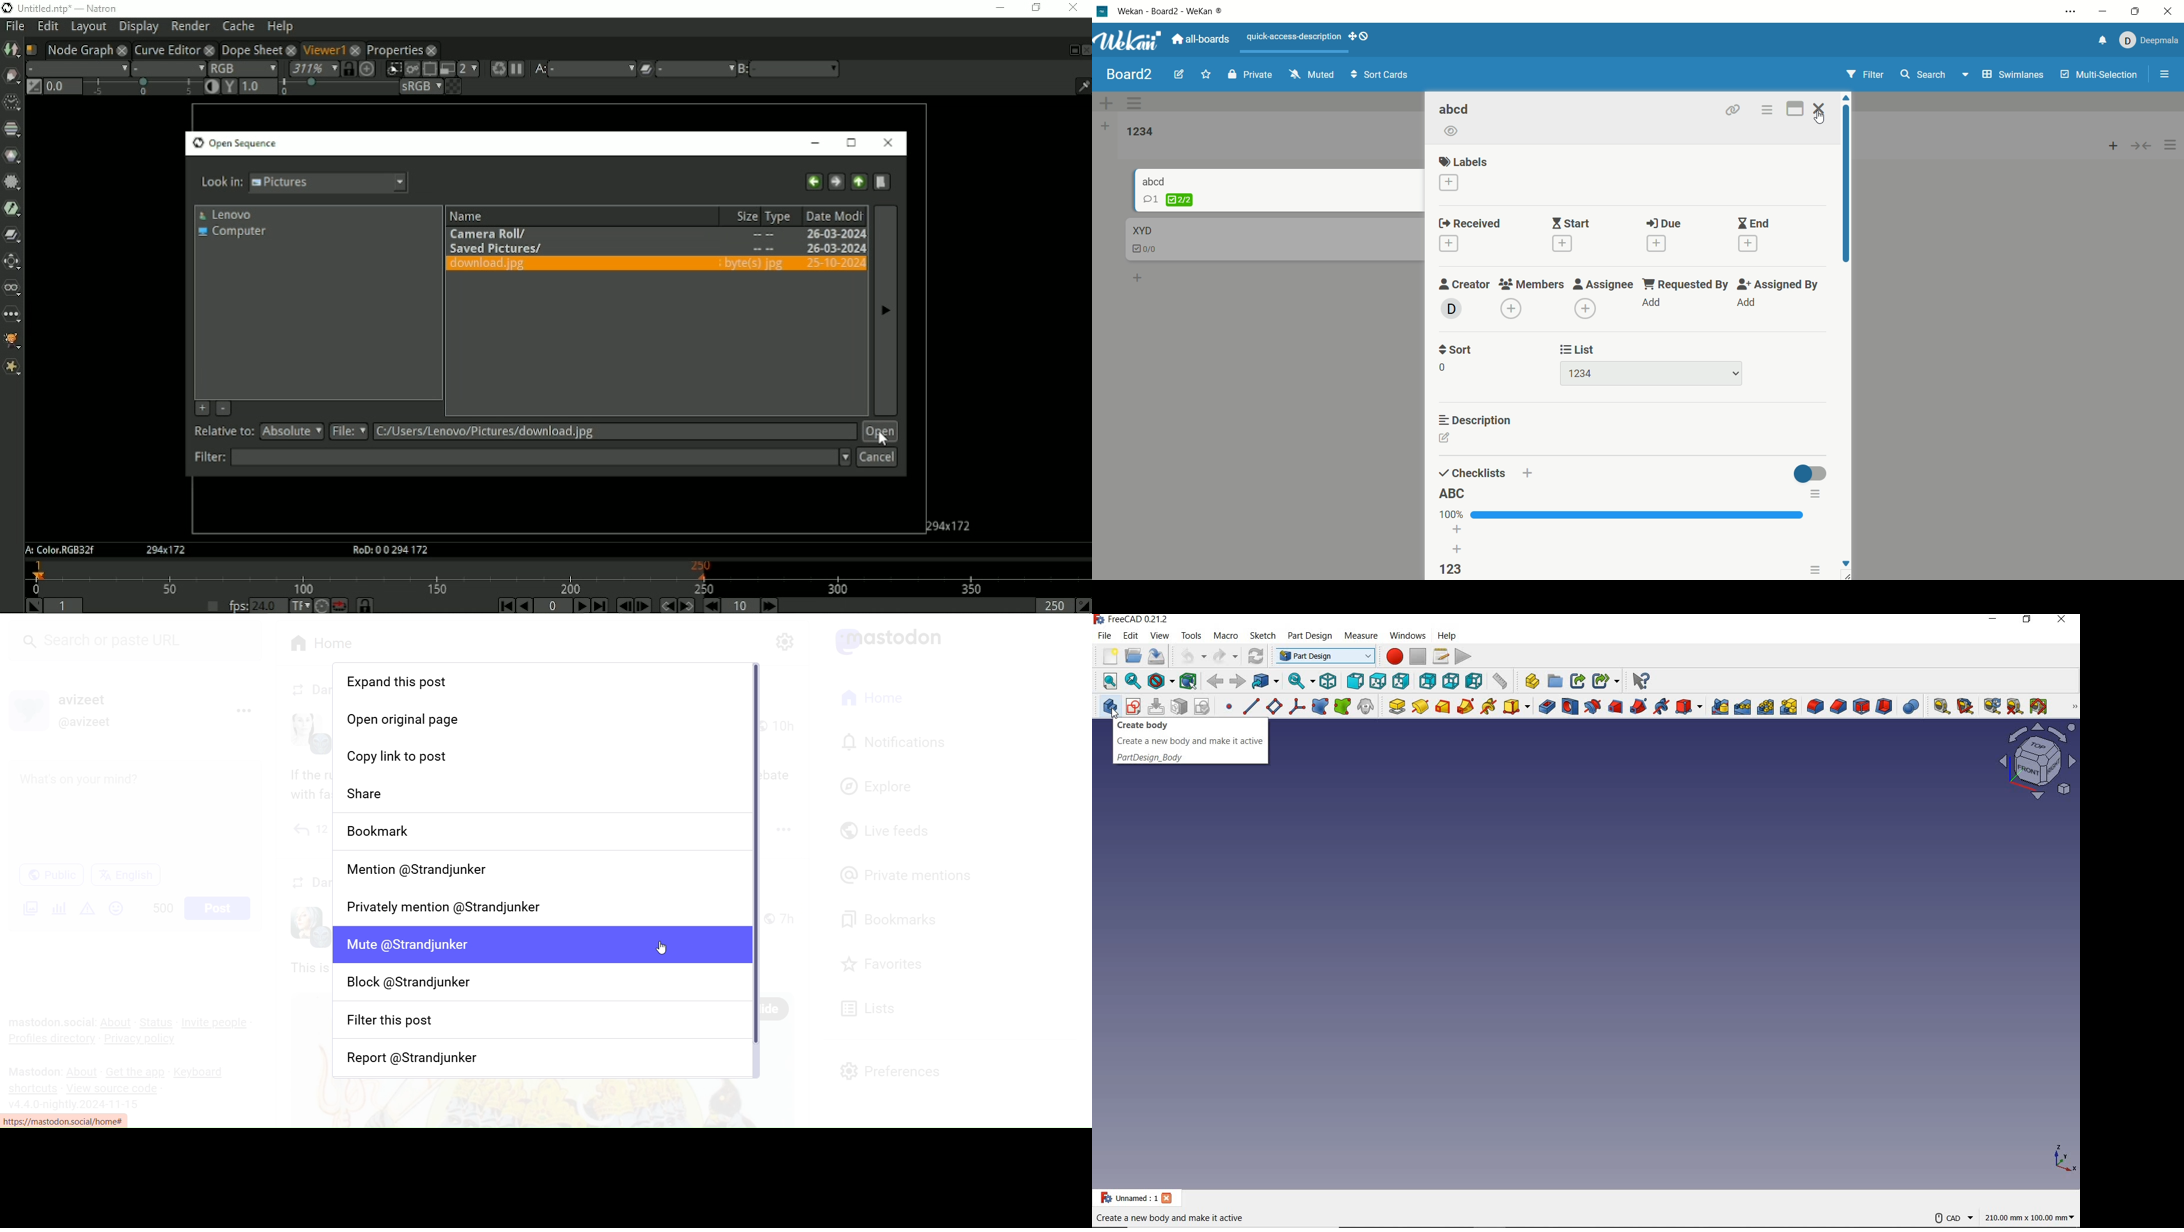 This screenshot has width=2184, height=1232. What do you see at coordinates (1161, 681) in the screenshot?
I see `draw style` at bounding box center [1161, 681].